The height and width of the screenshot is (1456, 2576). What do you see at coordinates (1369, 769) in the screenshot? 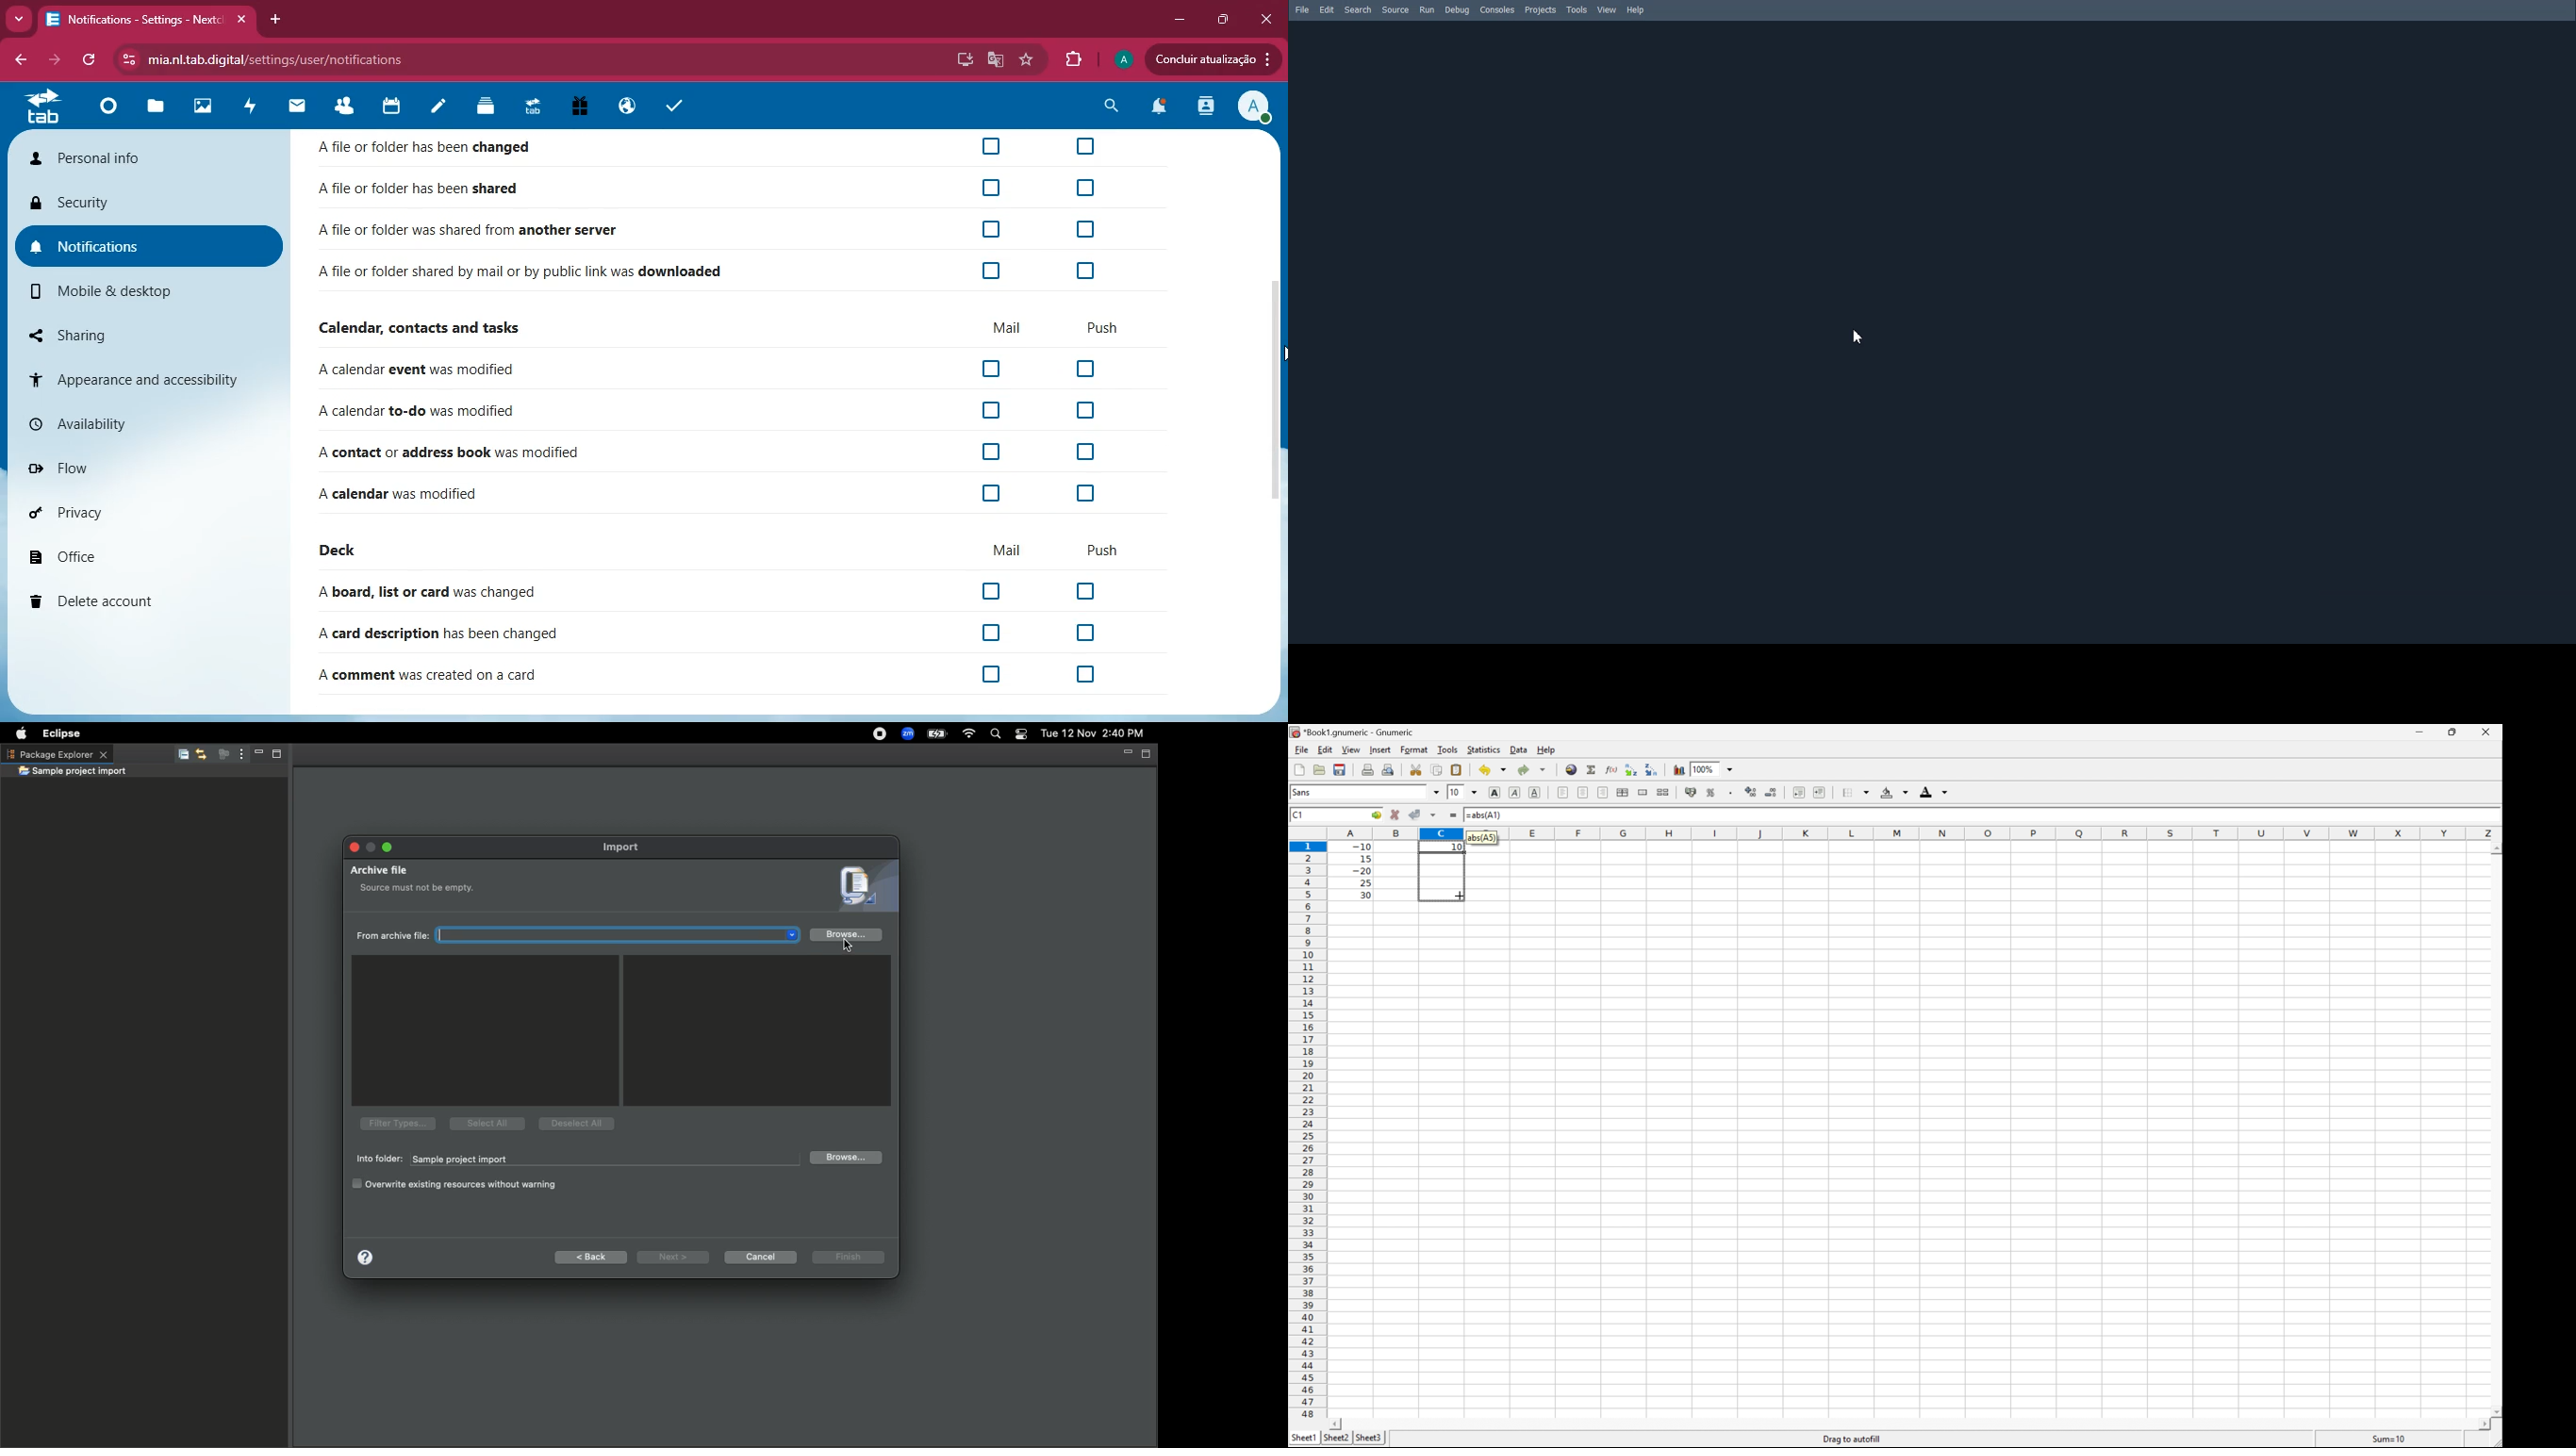
I see `Print the current File` at bounding box center [1369, 769].